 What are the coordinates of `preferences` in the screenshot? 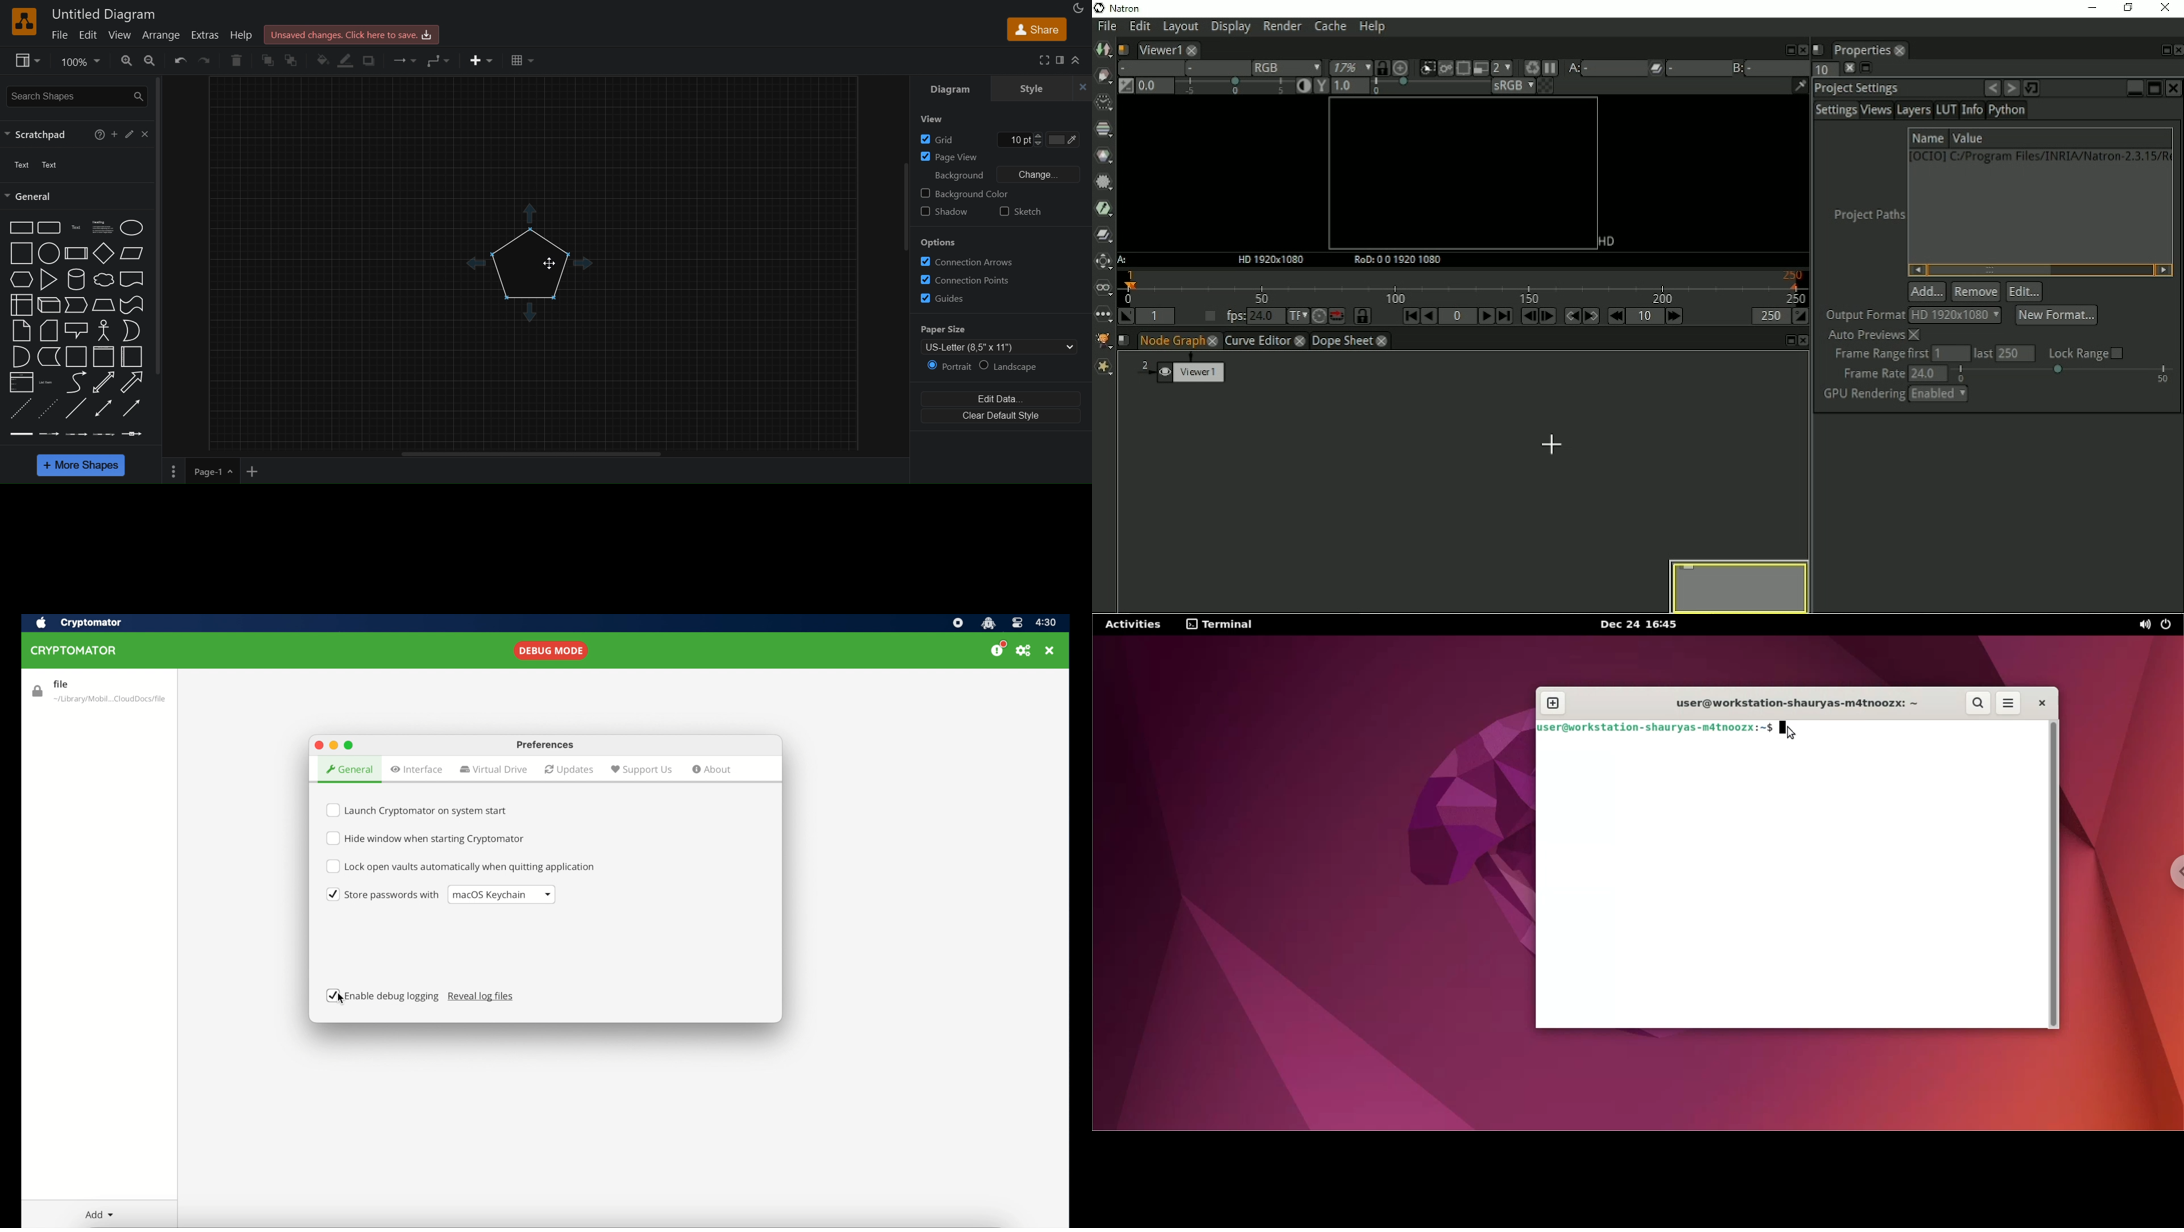 It's located at (547, 745).